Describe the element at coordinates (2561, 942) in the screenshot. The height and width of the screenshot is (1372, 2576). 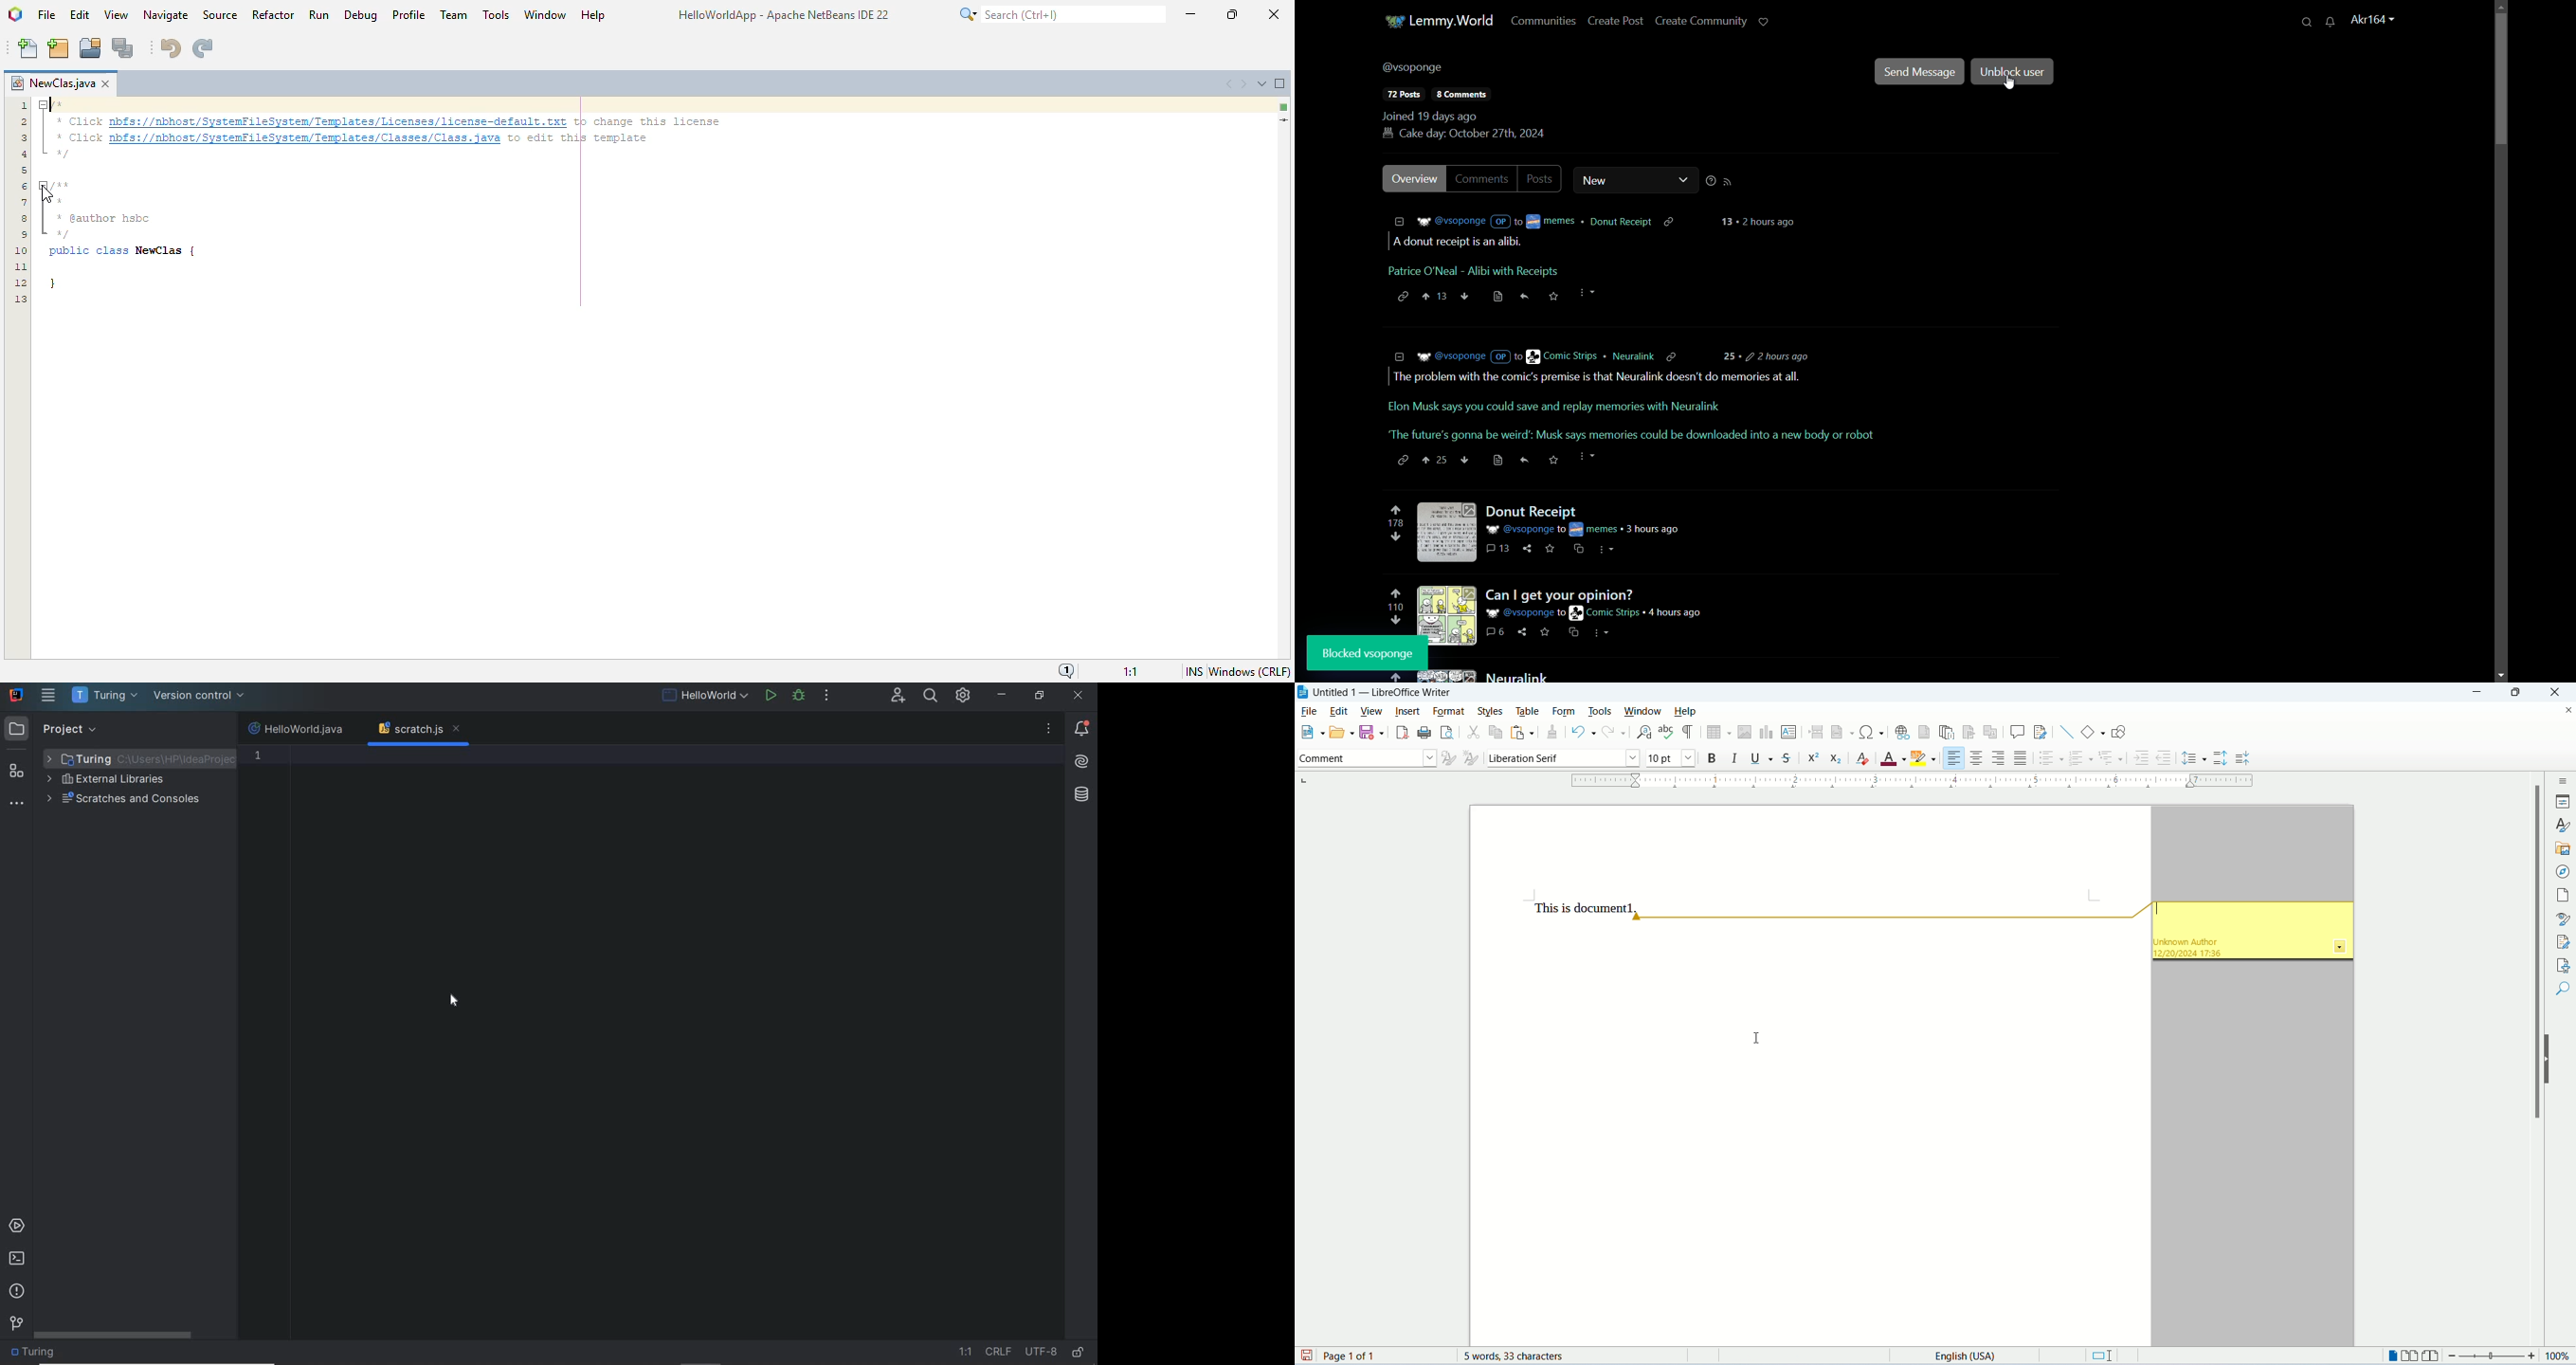
I see `manage changes` at that location.